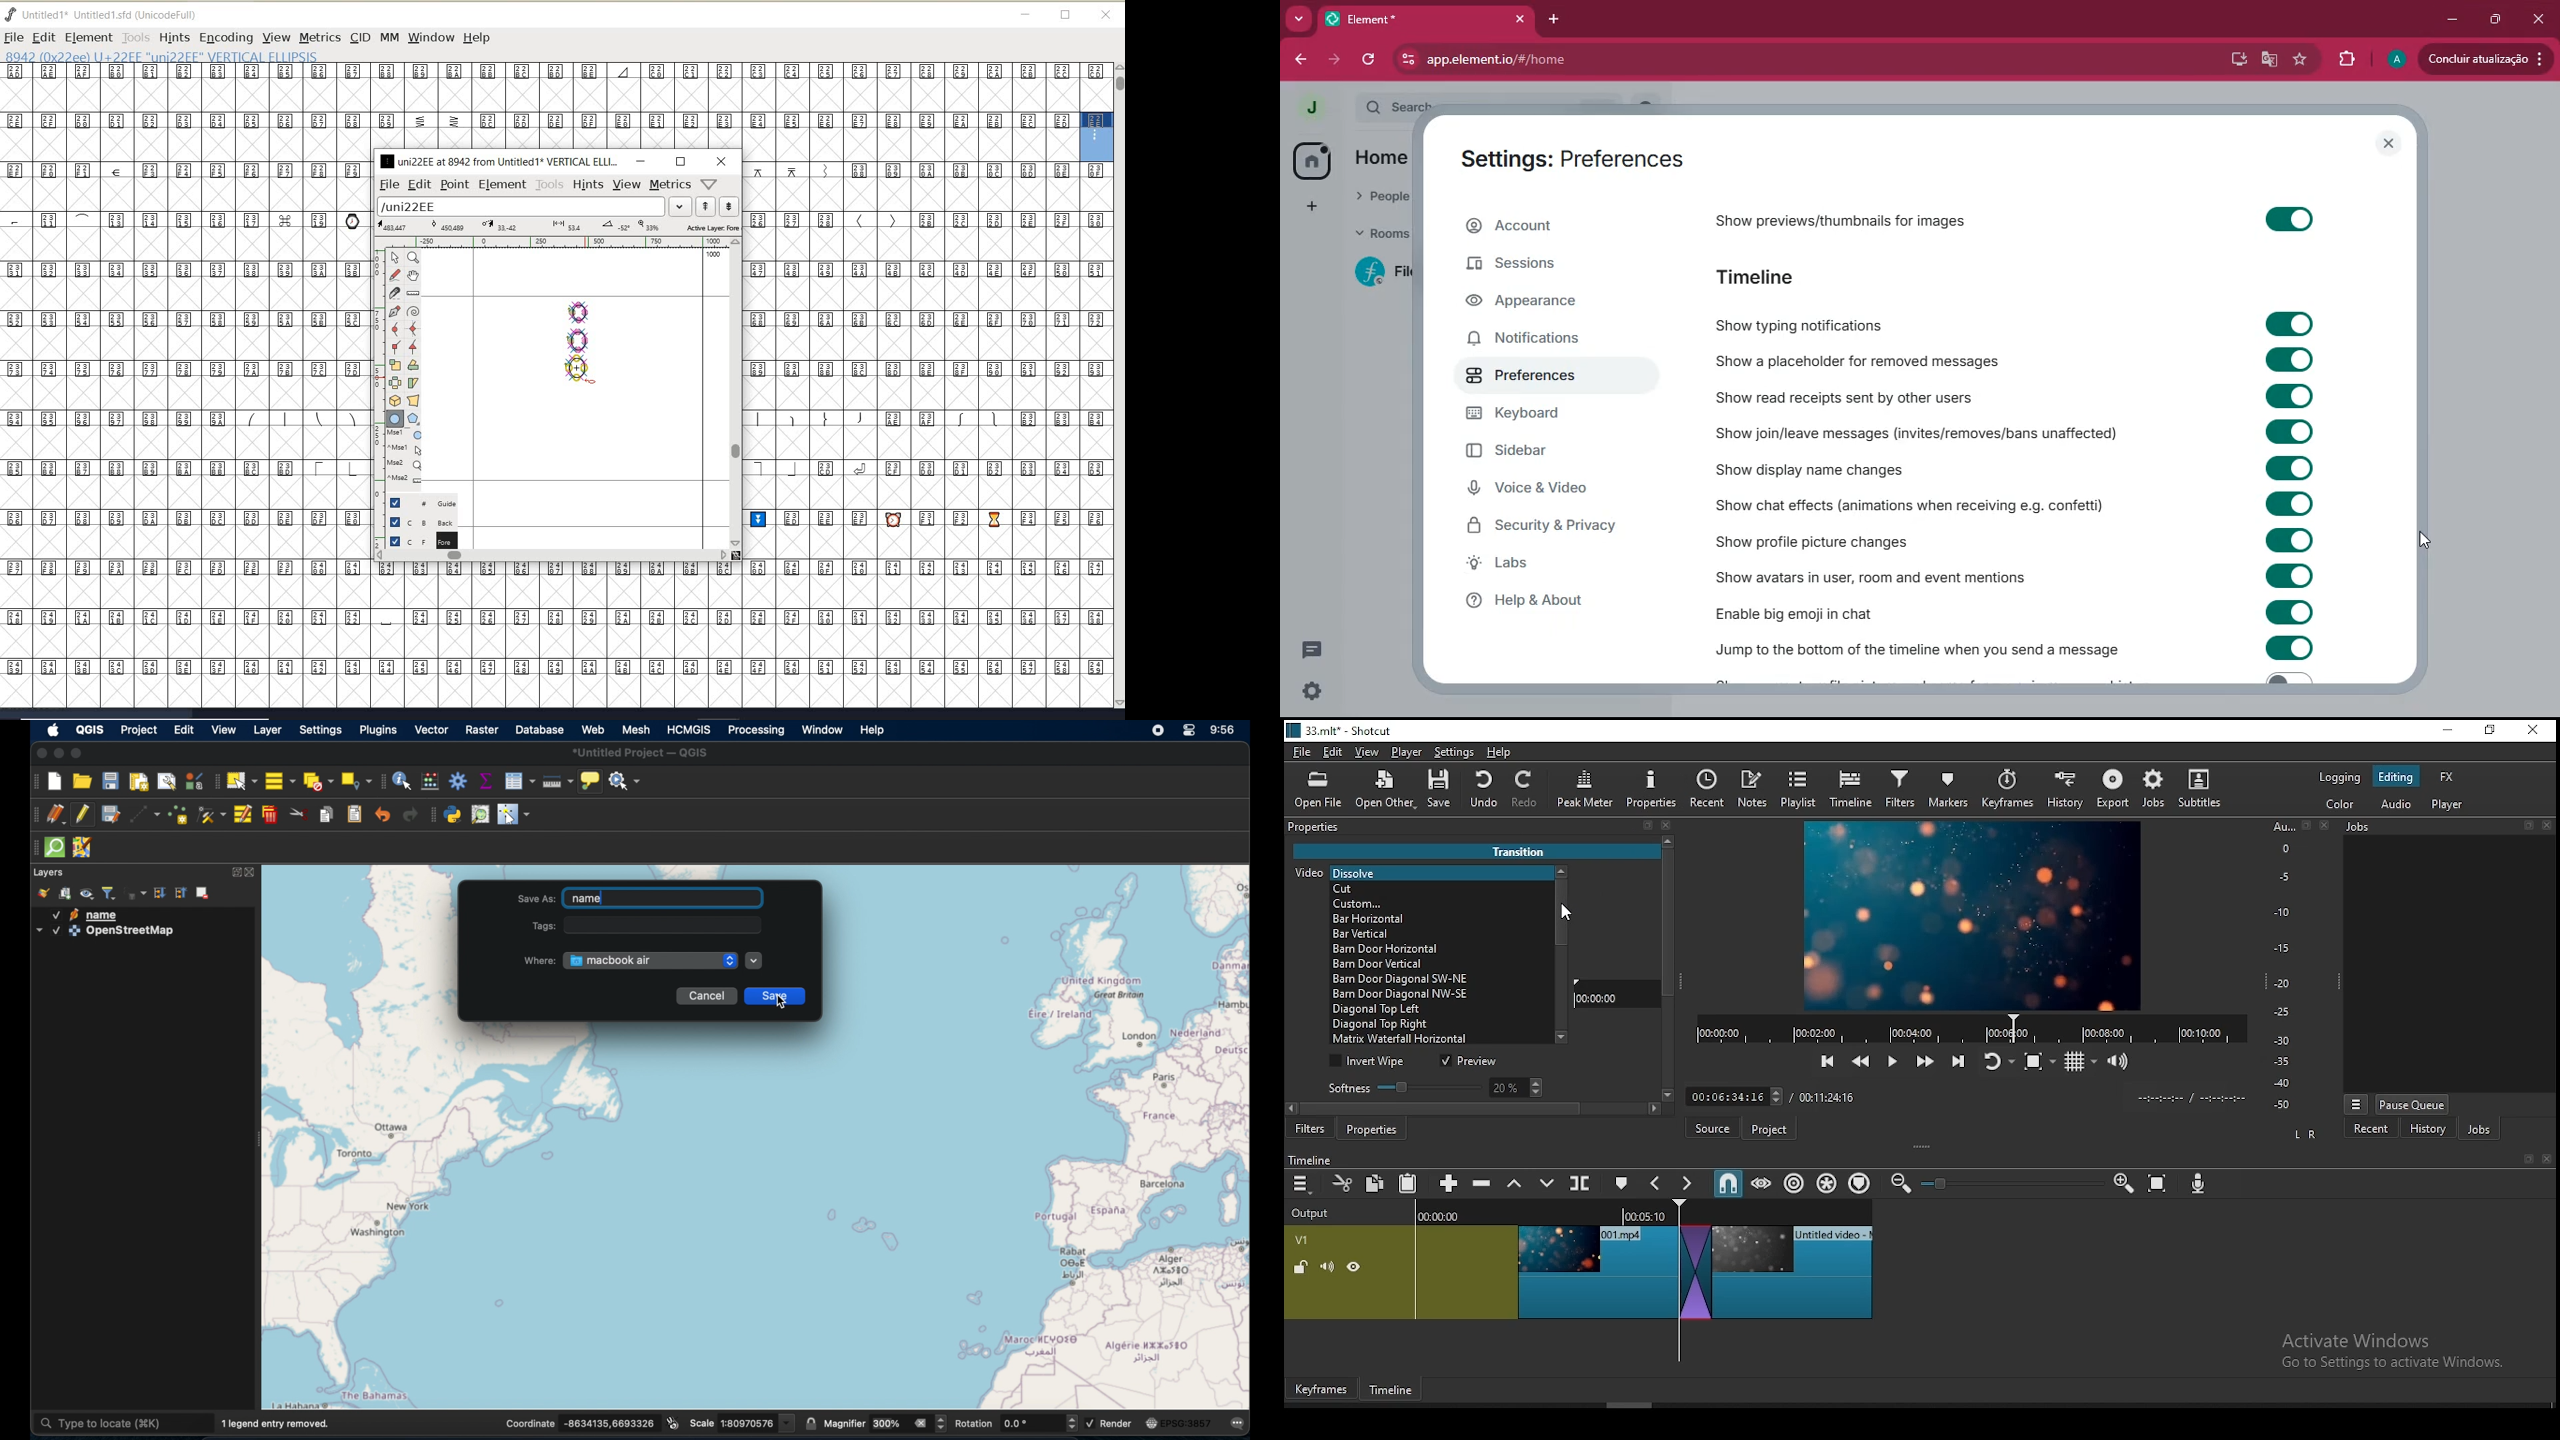 The image size is (2576, 1456). I want to click on recent, so click(2371, 1128).